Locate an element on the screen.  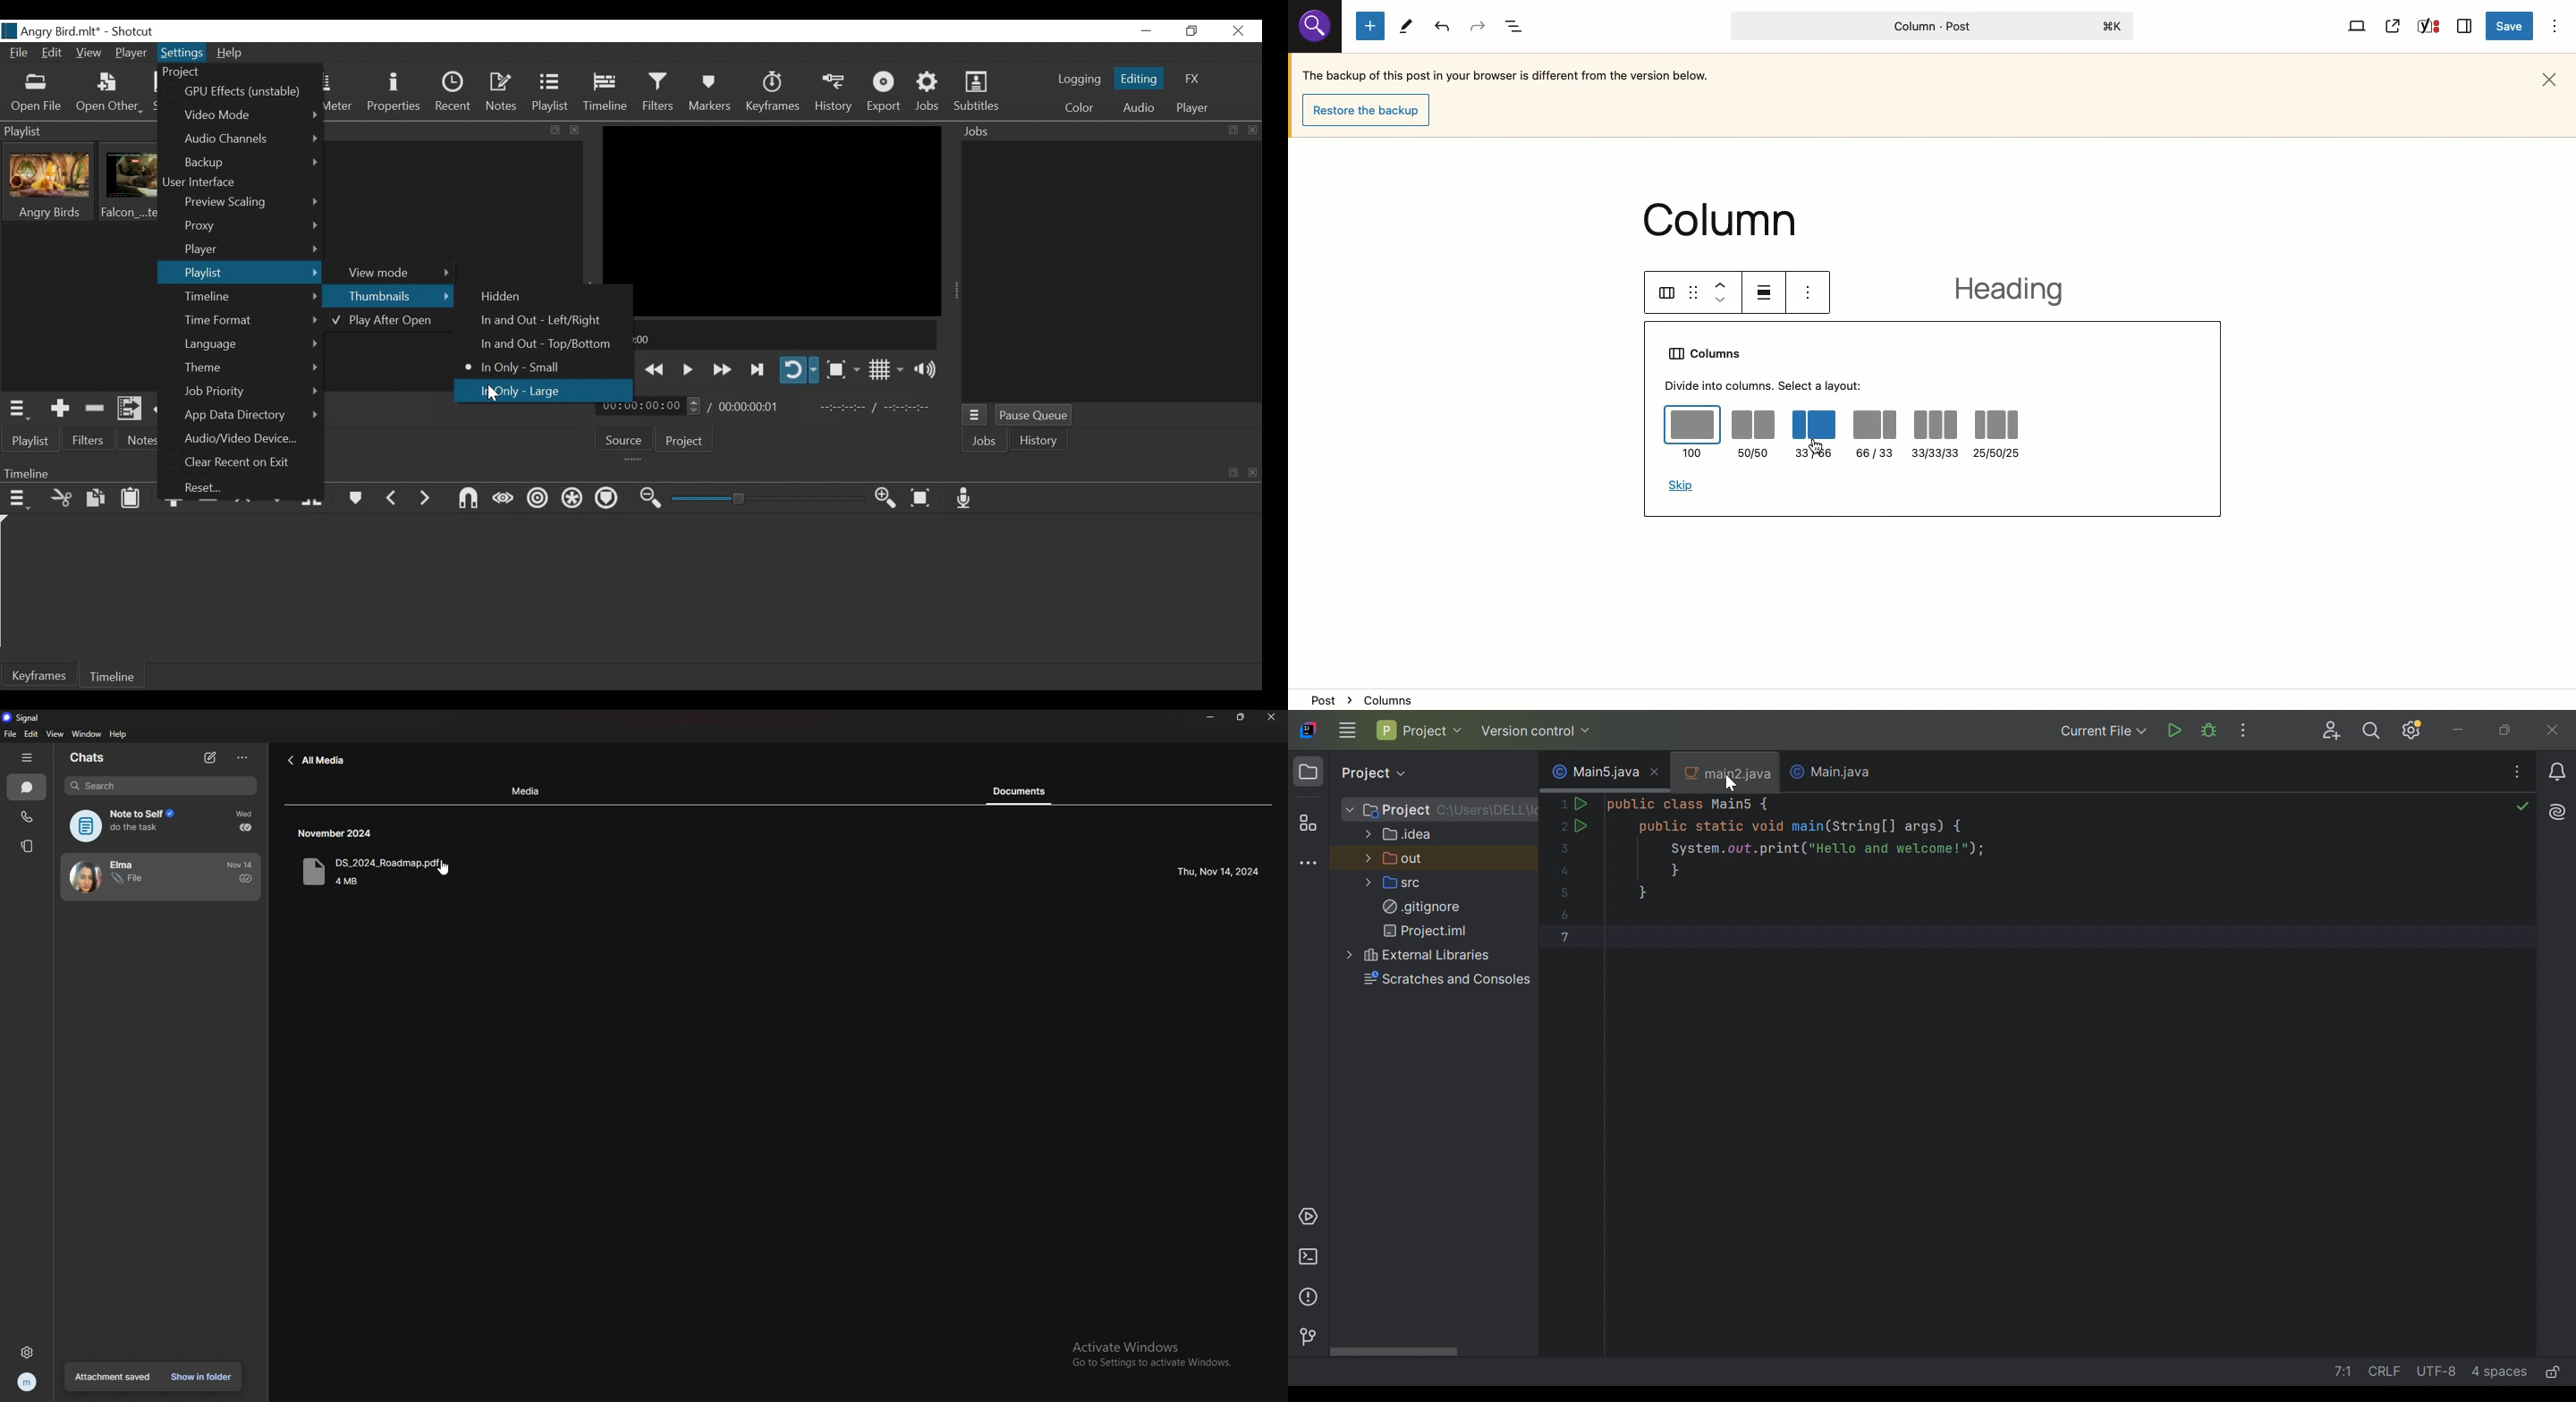
Open Other is located at coordinates (111, 94).